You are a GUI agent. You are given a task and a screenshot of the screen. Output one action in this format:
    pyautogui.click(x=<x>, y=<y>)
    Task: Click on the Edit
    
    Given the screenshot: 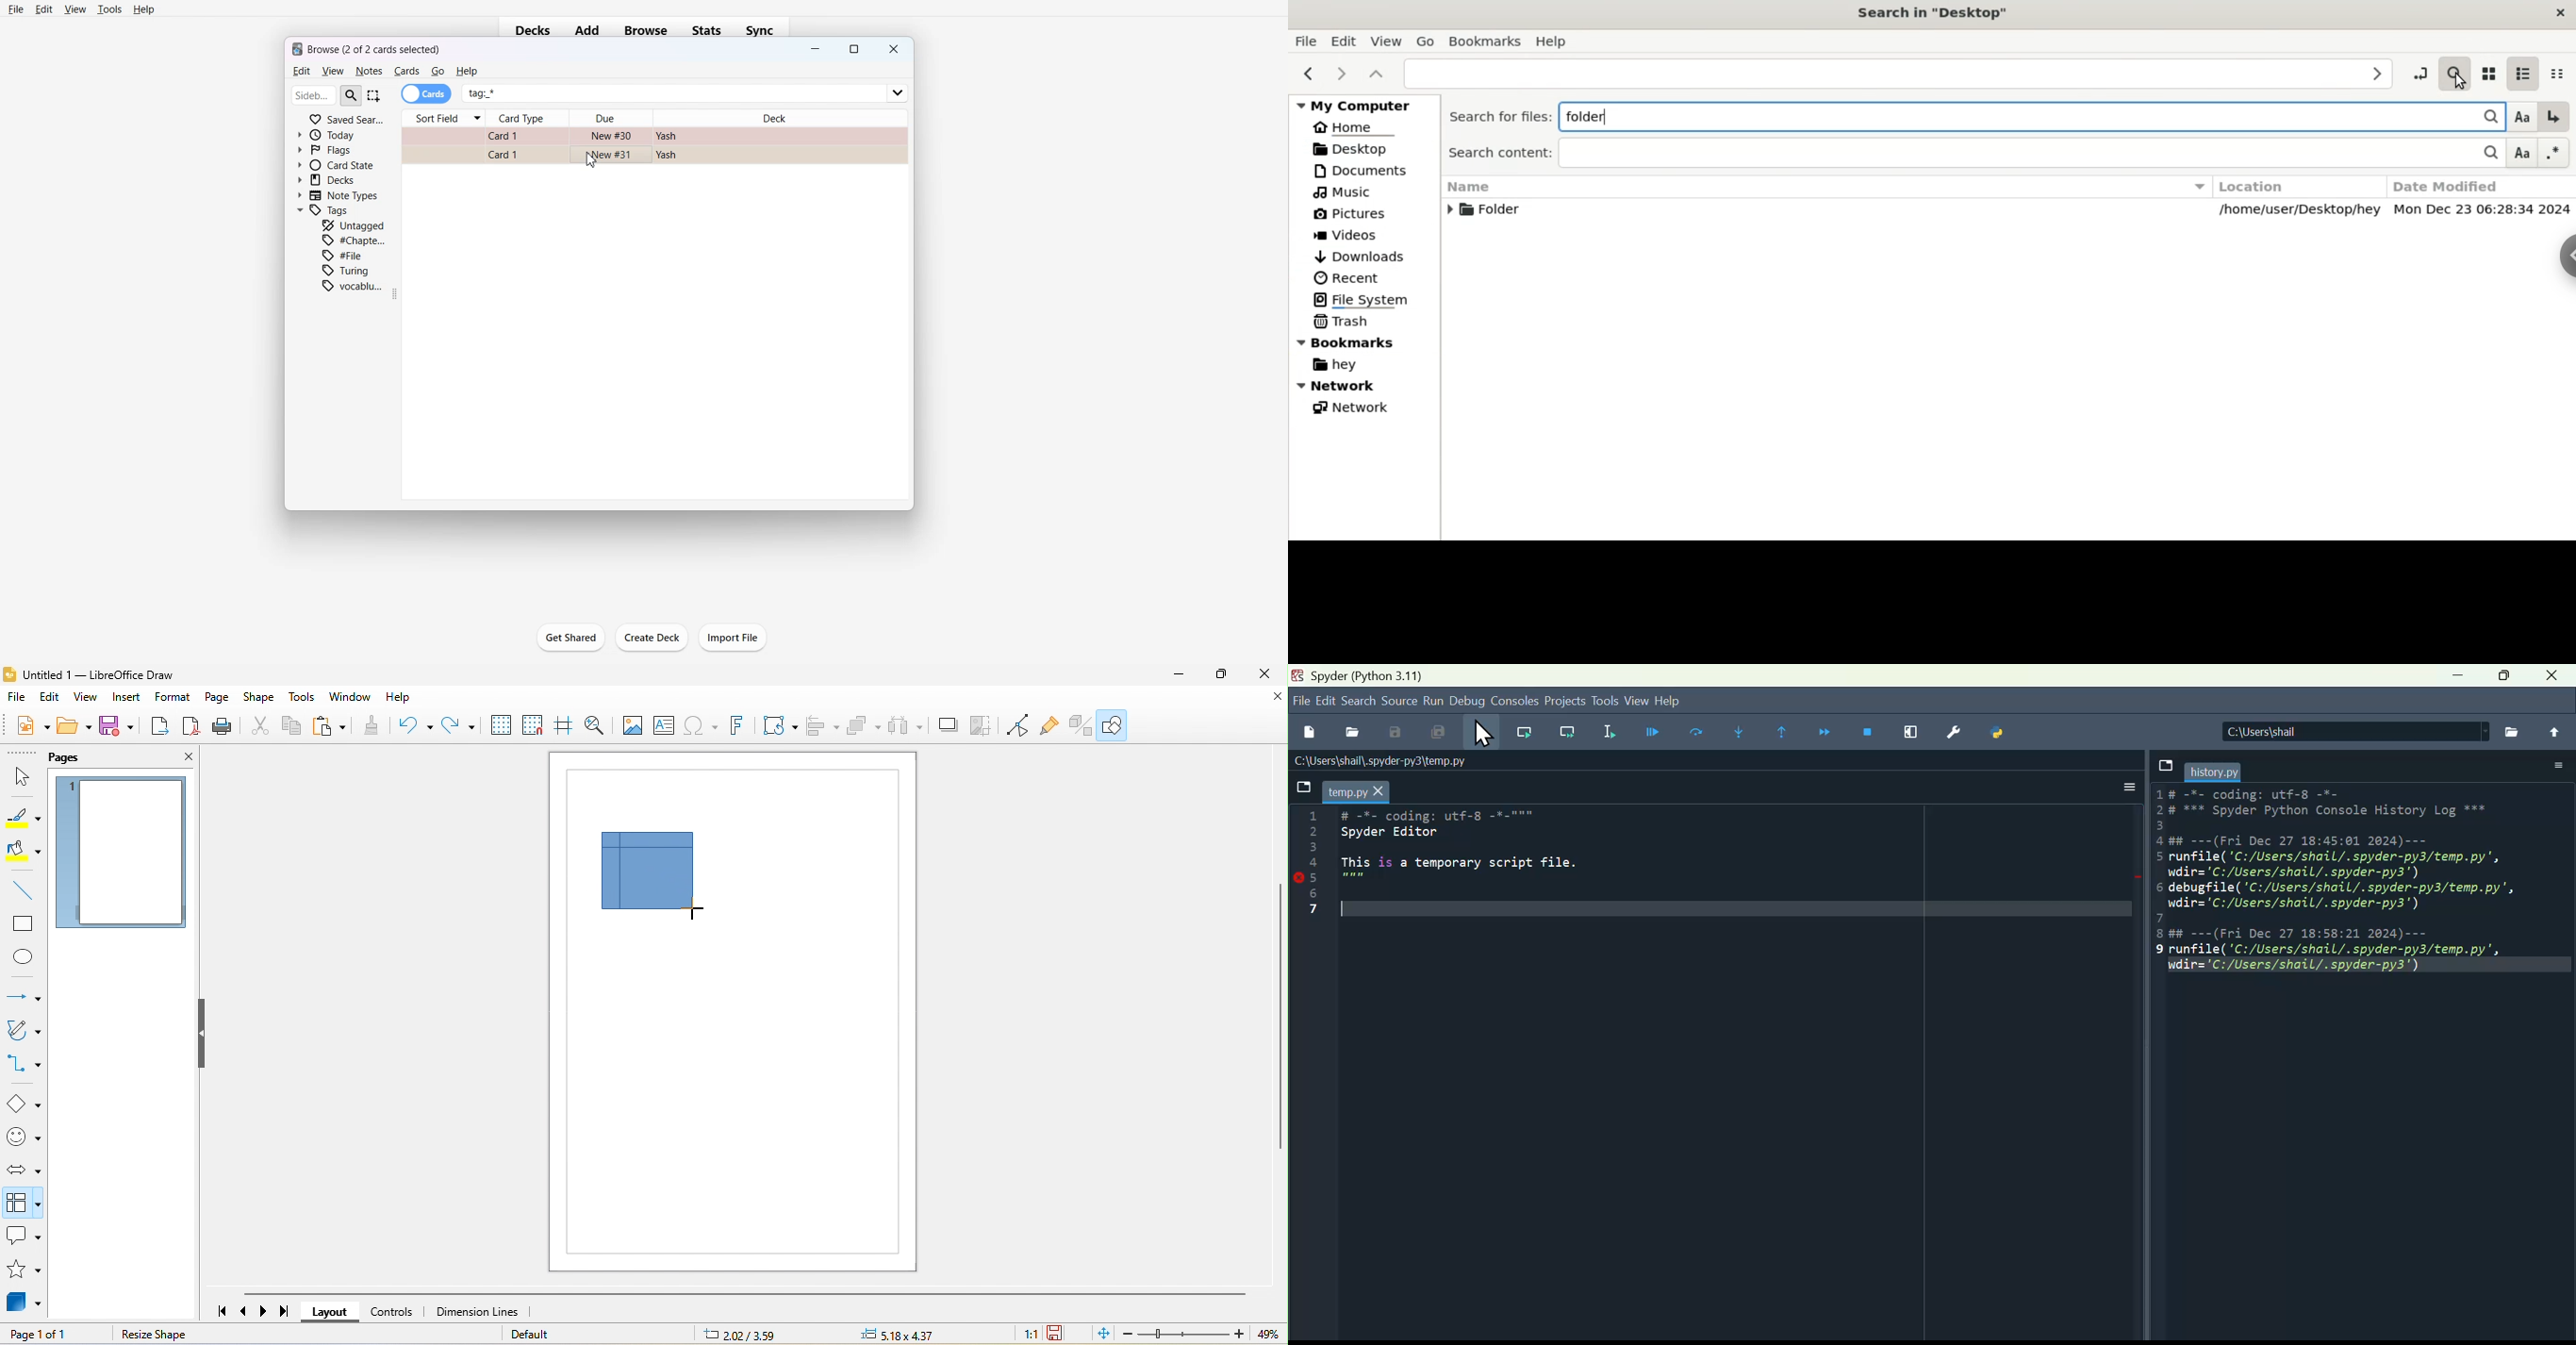 What is the action you would take?
    pyautogui.click(x=44, y=9)
    